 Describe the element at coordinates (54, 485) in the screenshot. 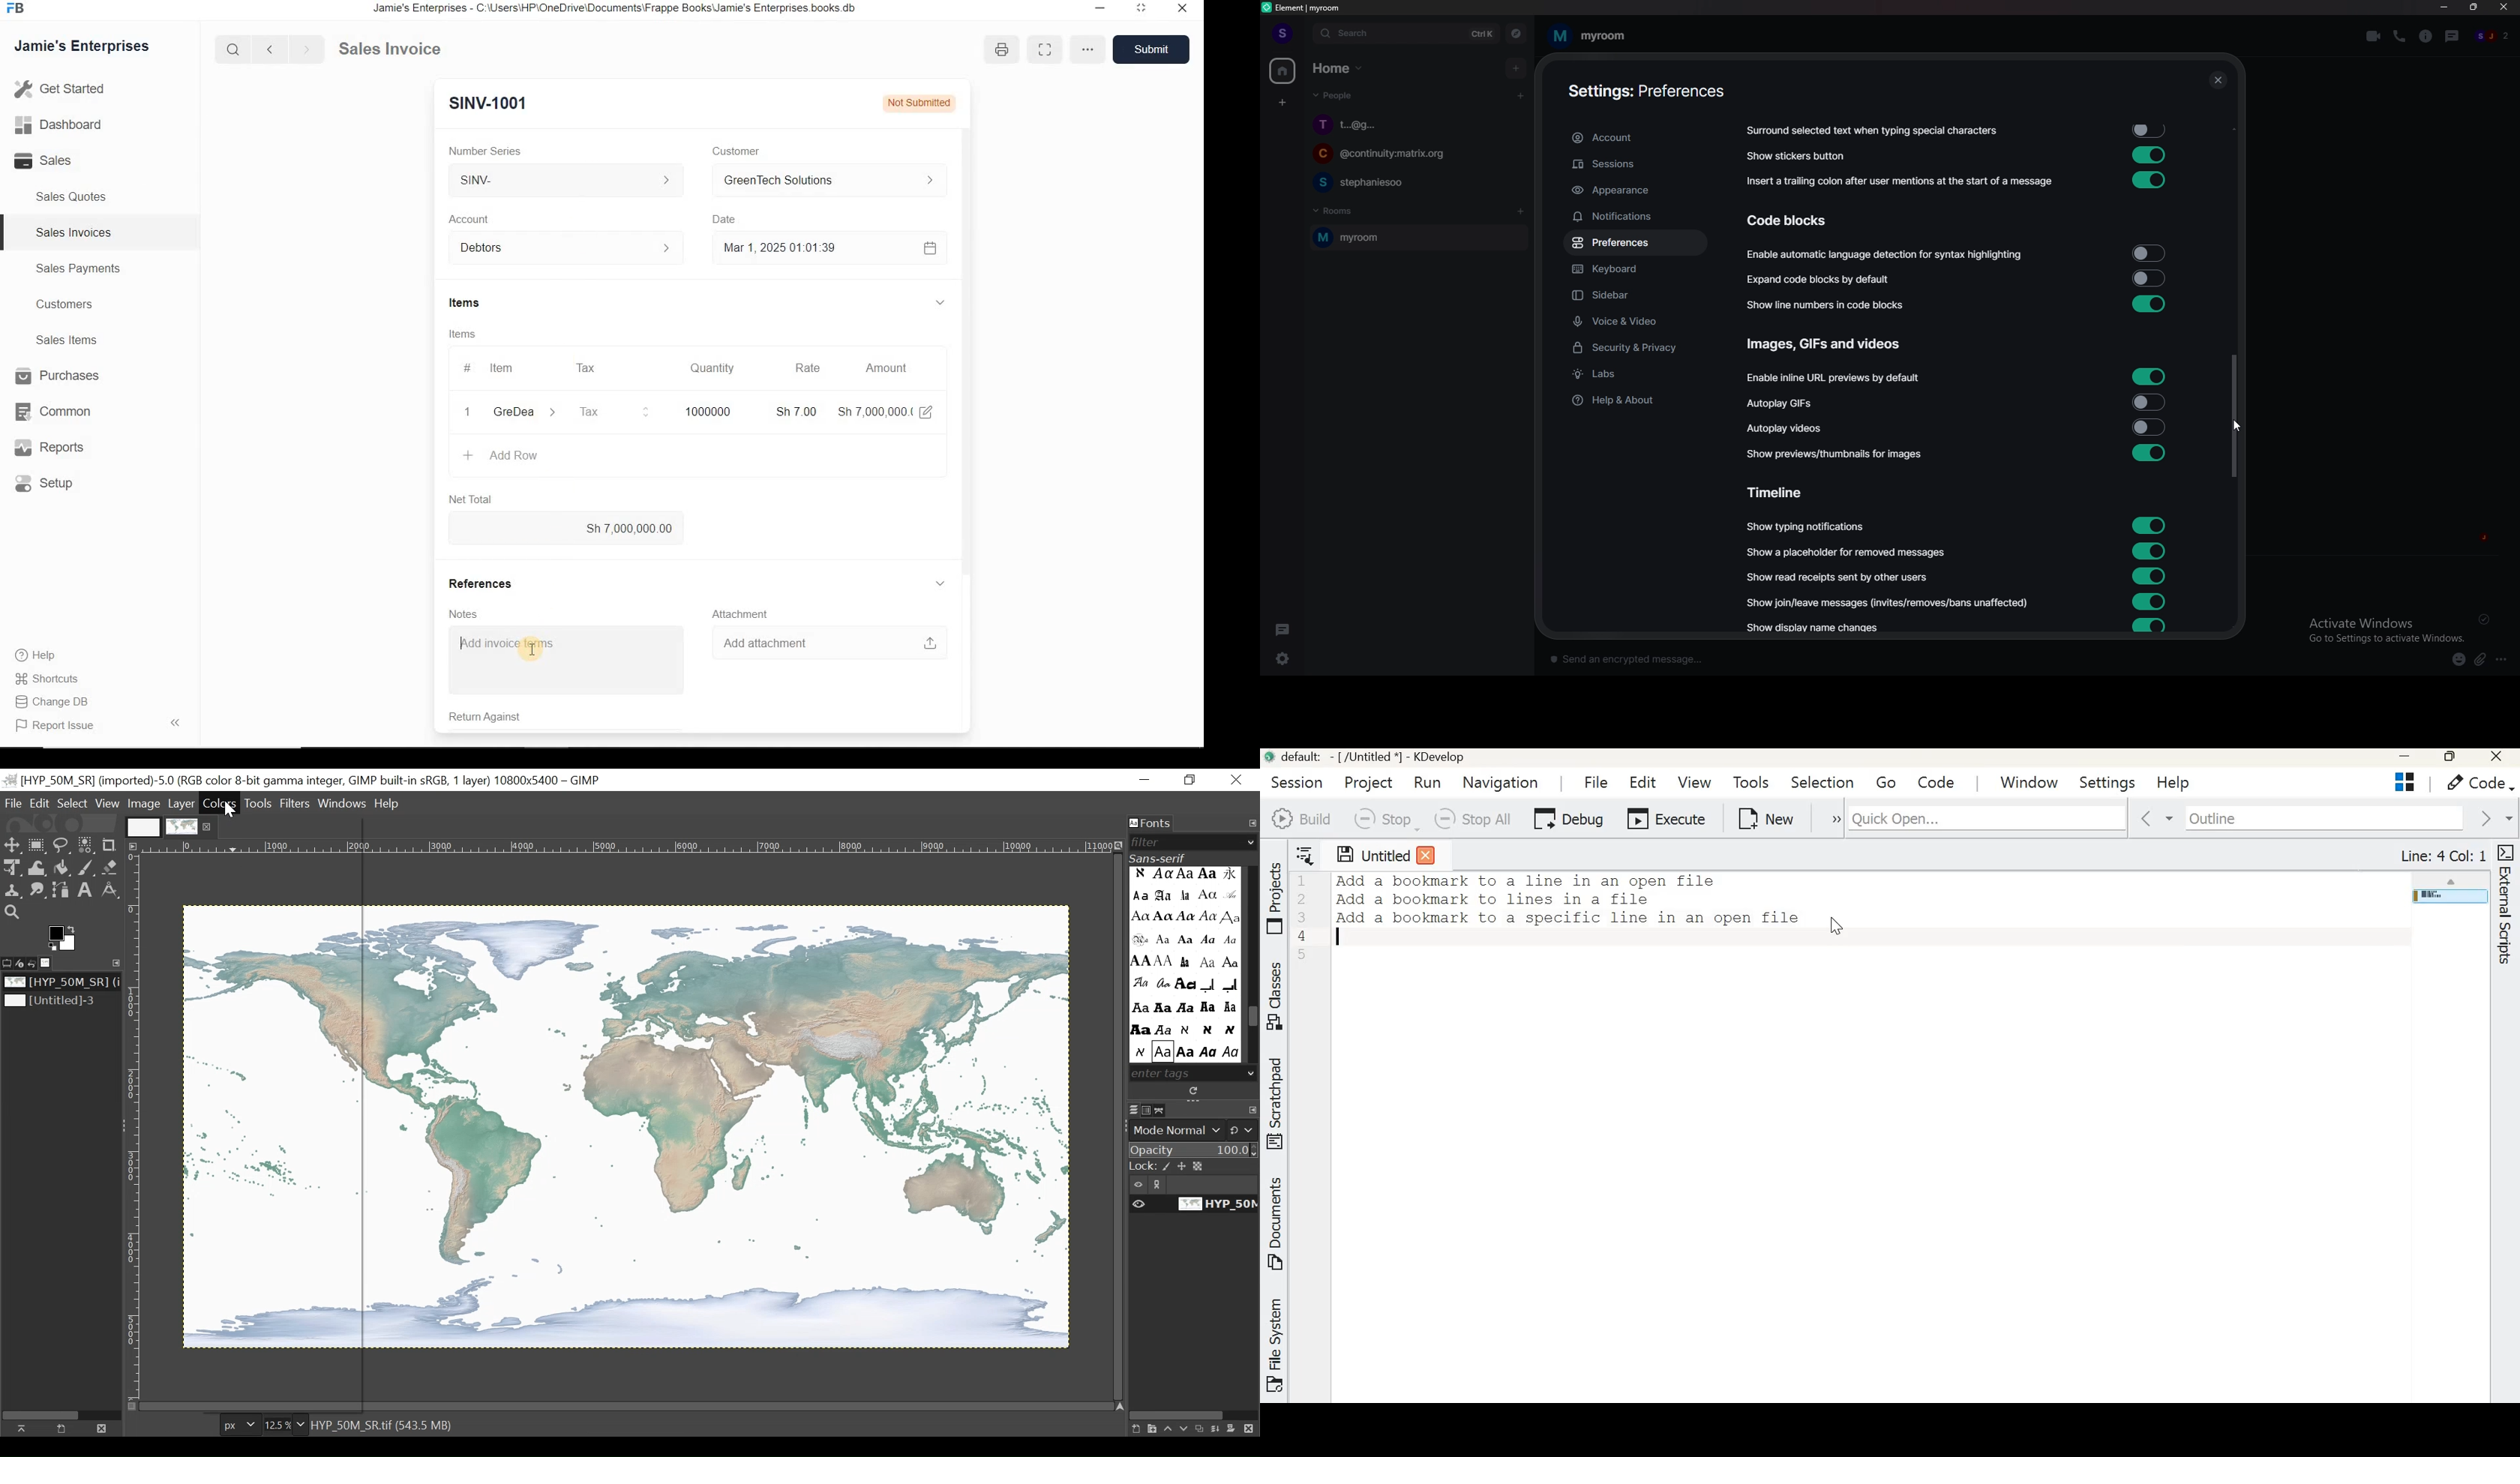

I see `Setup` at that location.